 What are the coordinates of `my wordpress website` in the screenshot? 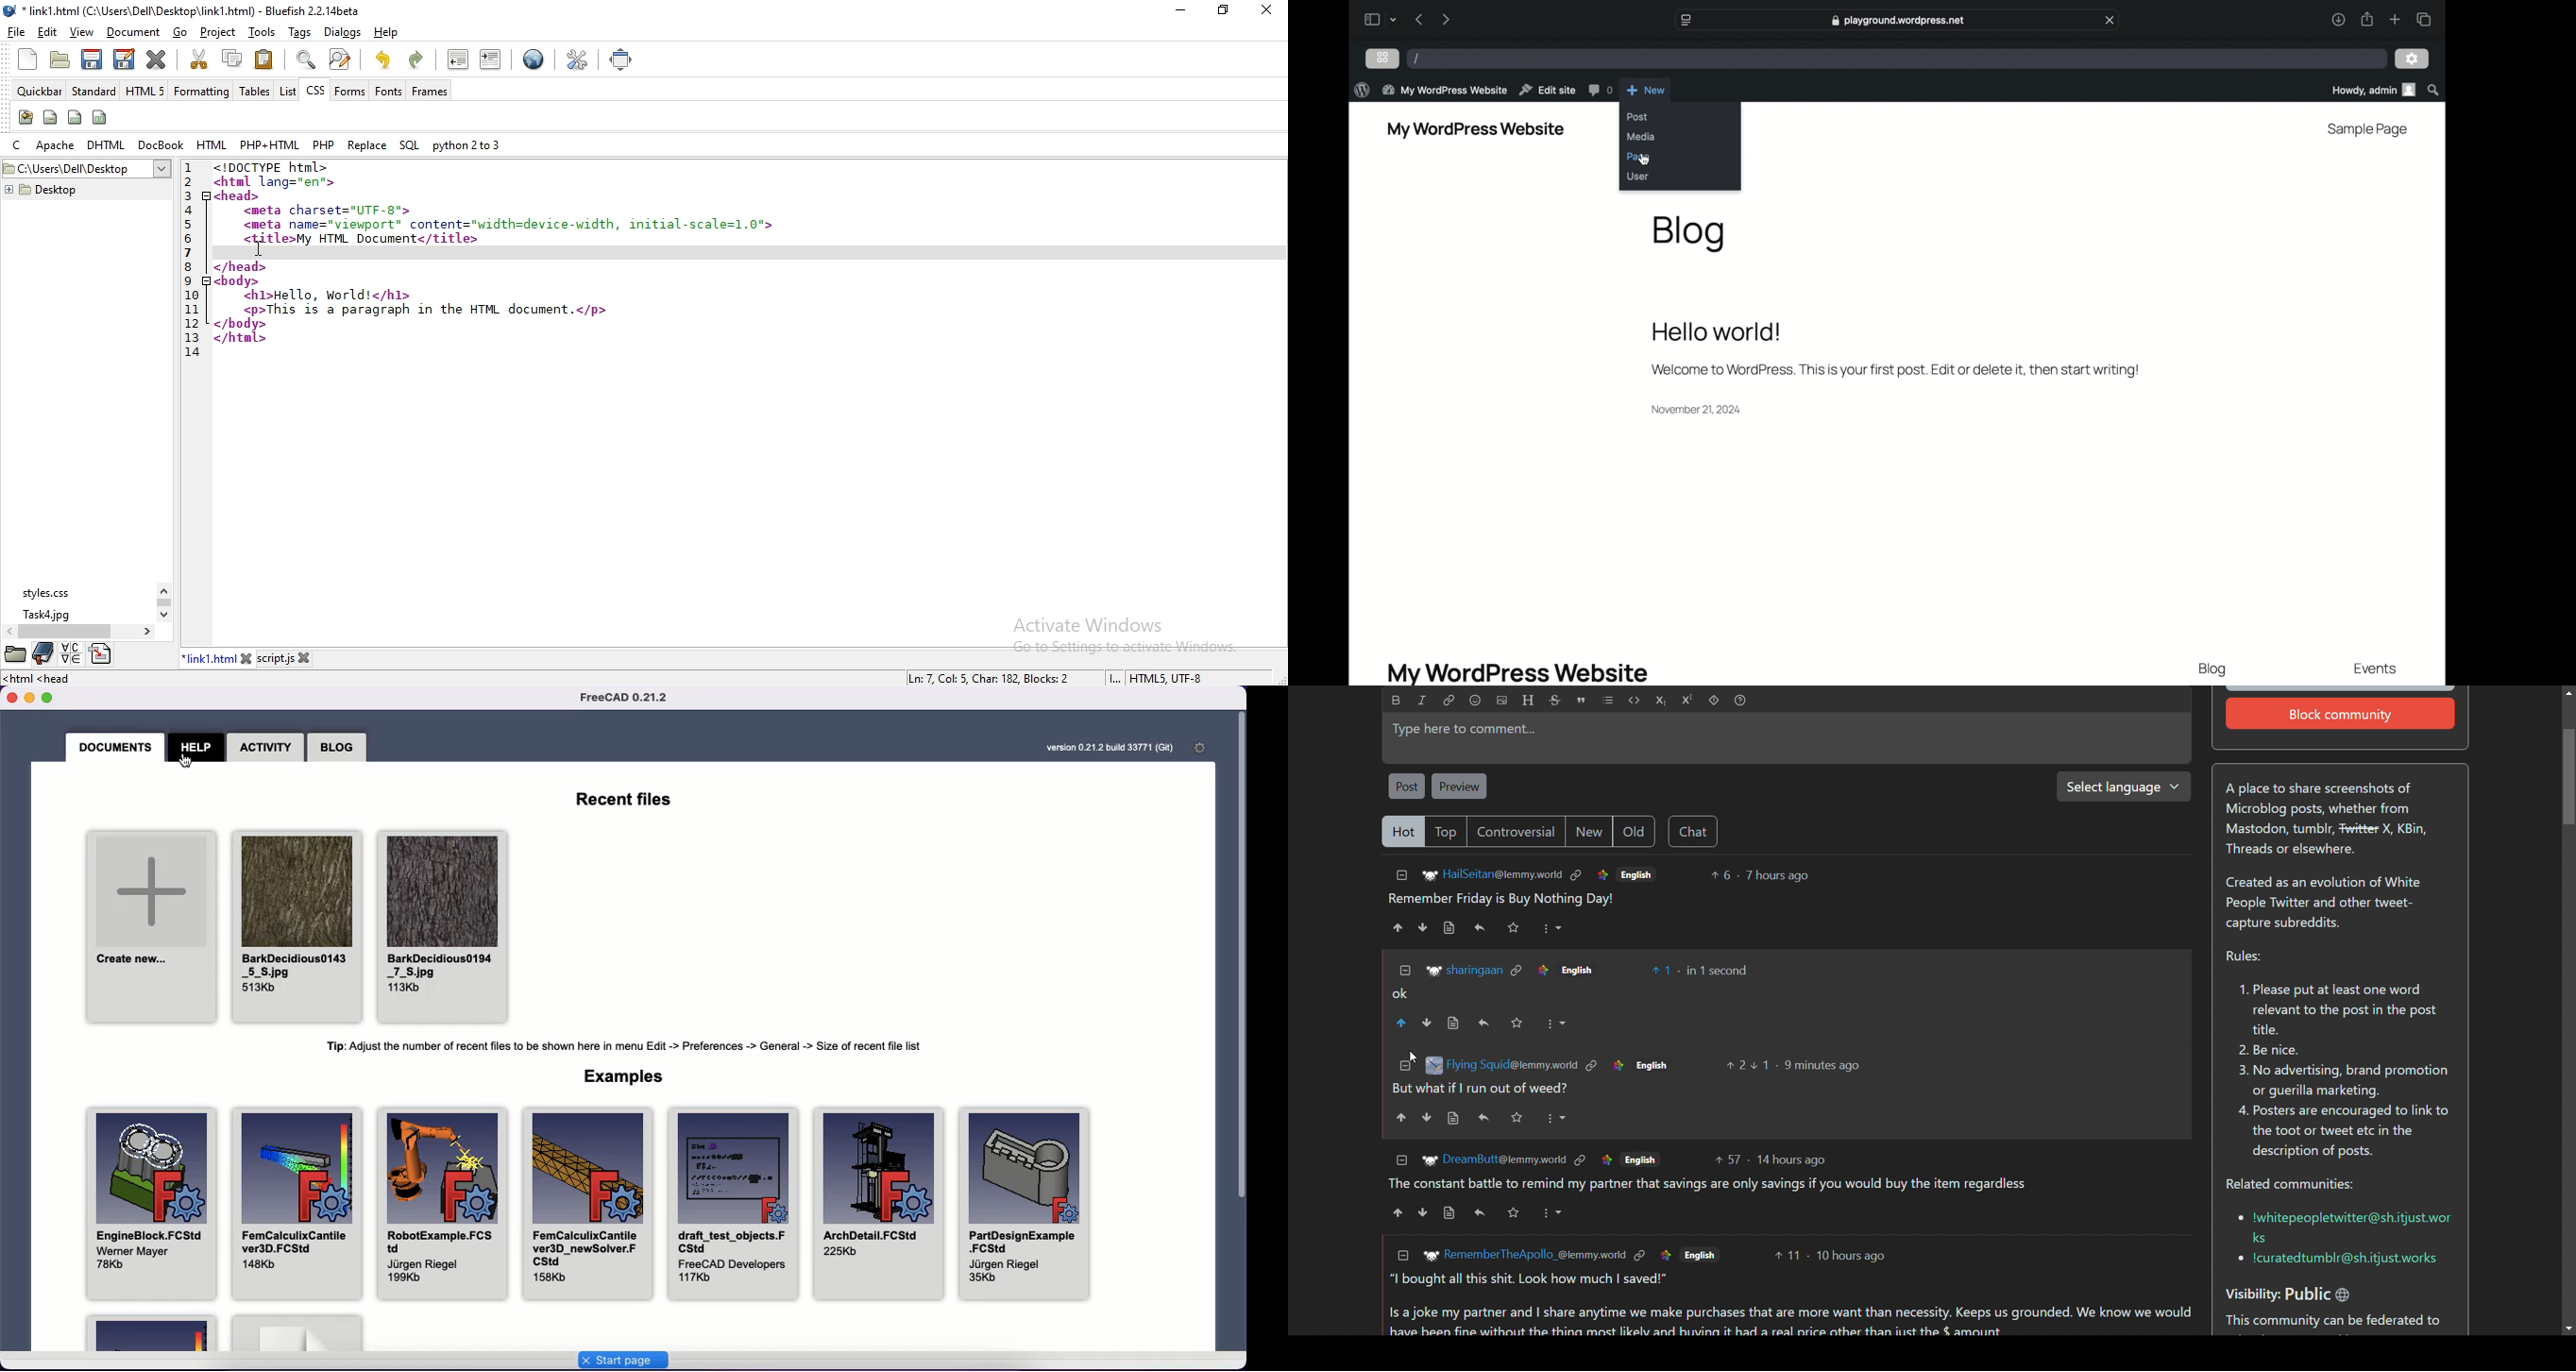 It's located at (1444, 89).